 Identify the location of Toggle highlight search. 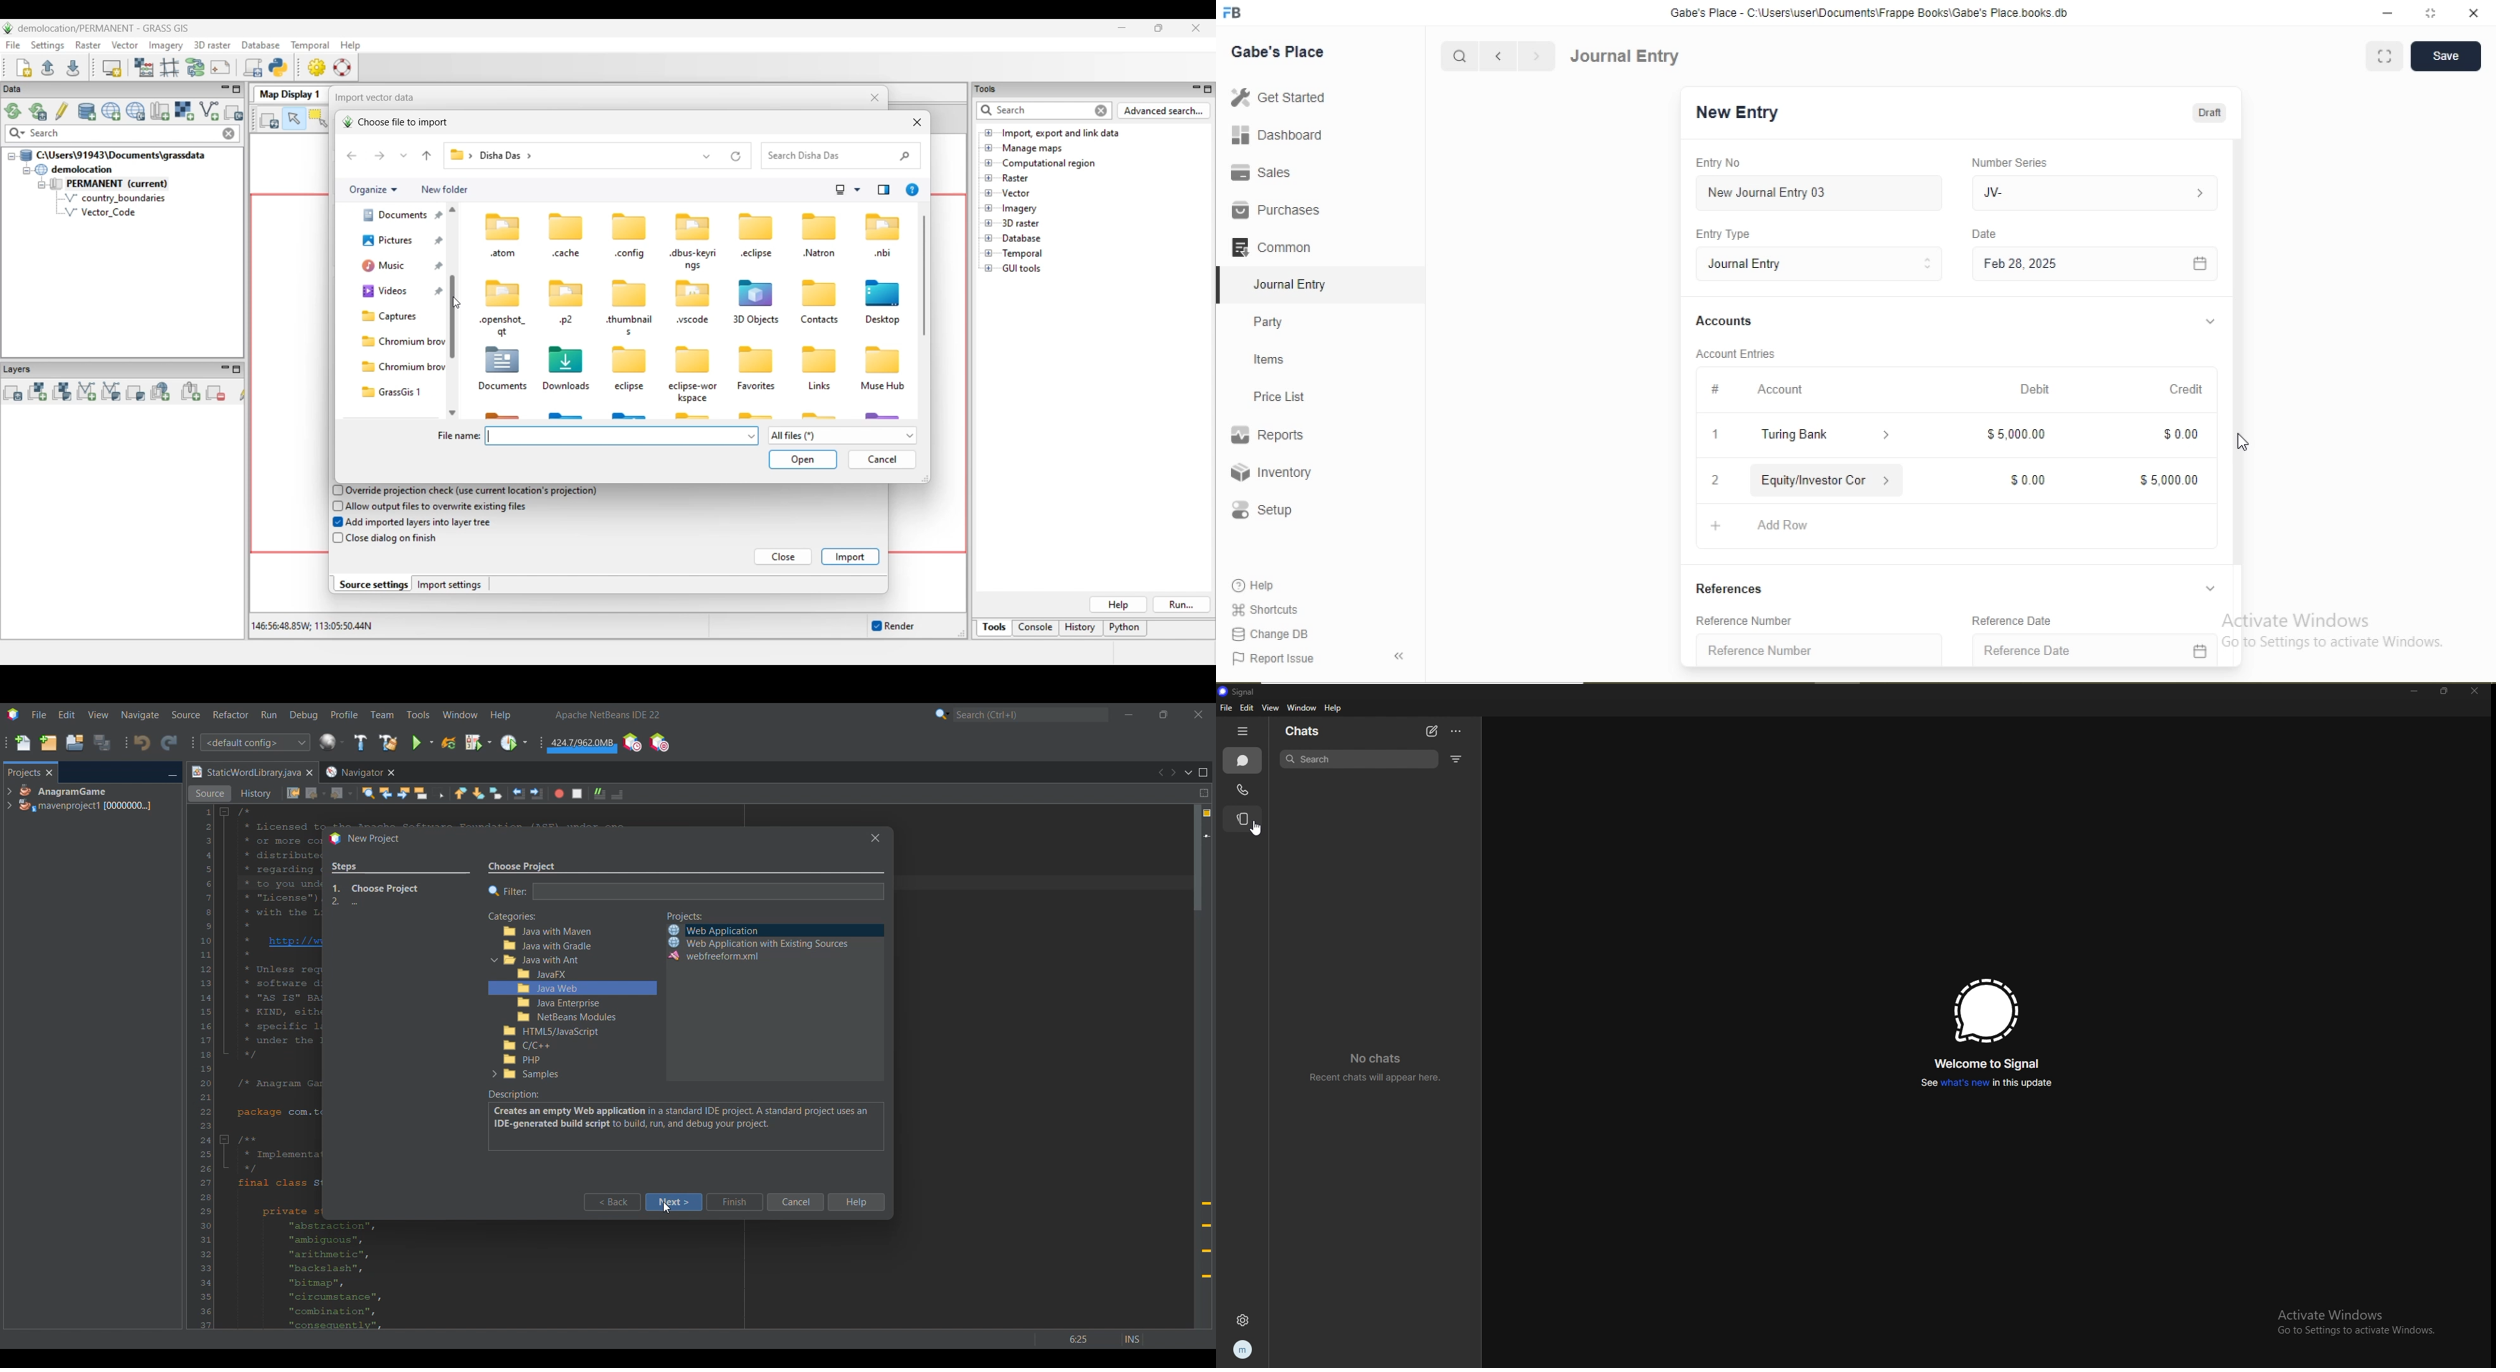
(421, 793).